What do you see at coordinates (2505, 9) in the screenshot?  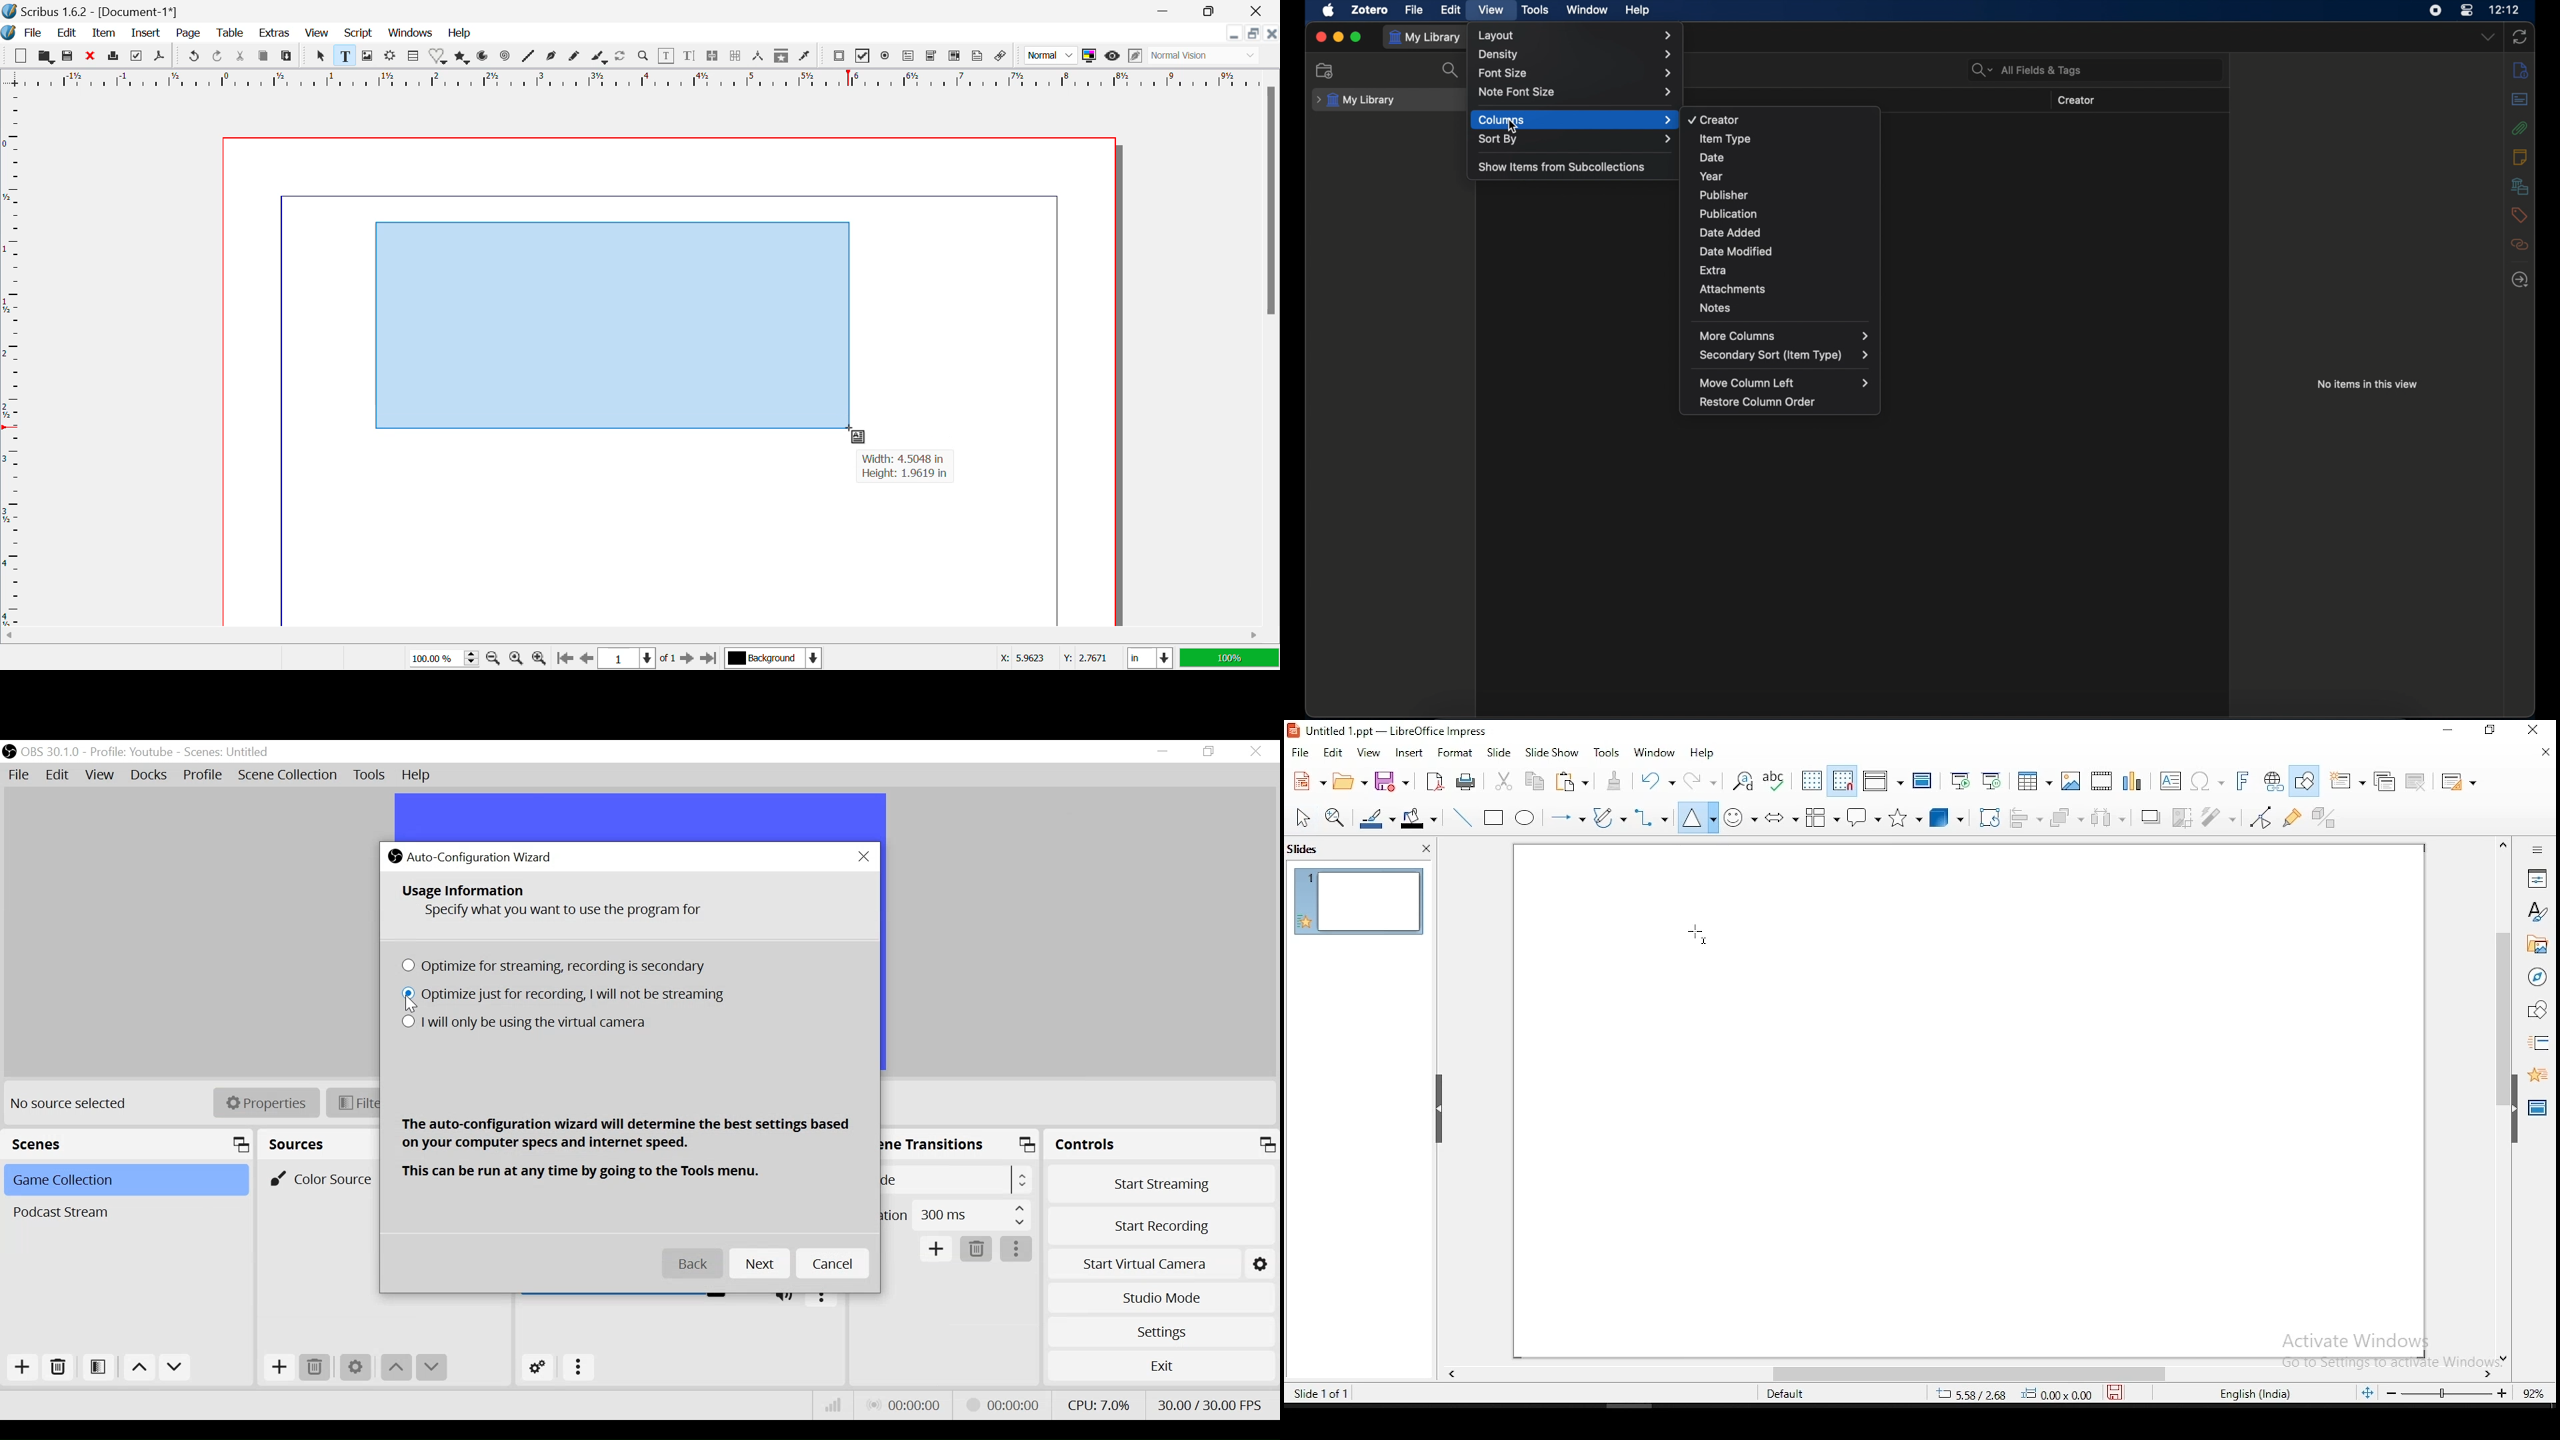 I see `time` at bounding box center [2505, 9].